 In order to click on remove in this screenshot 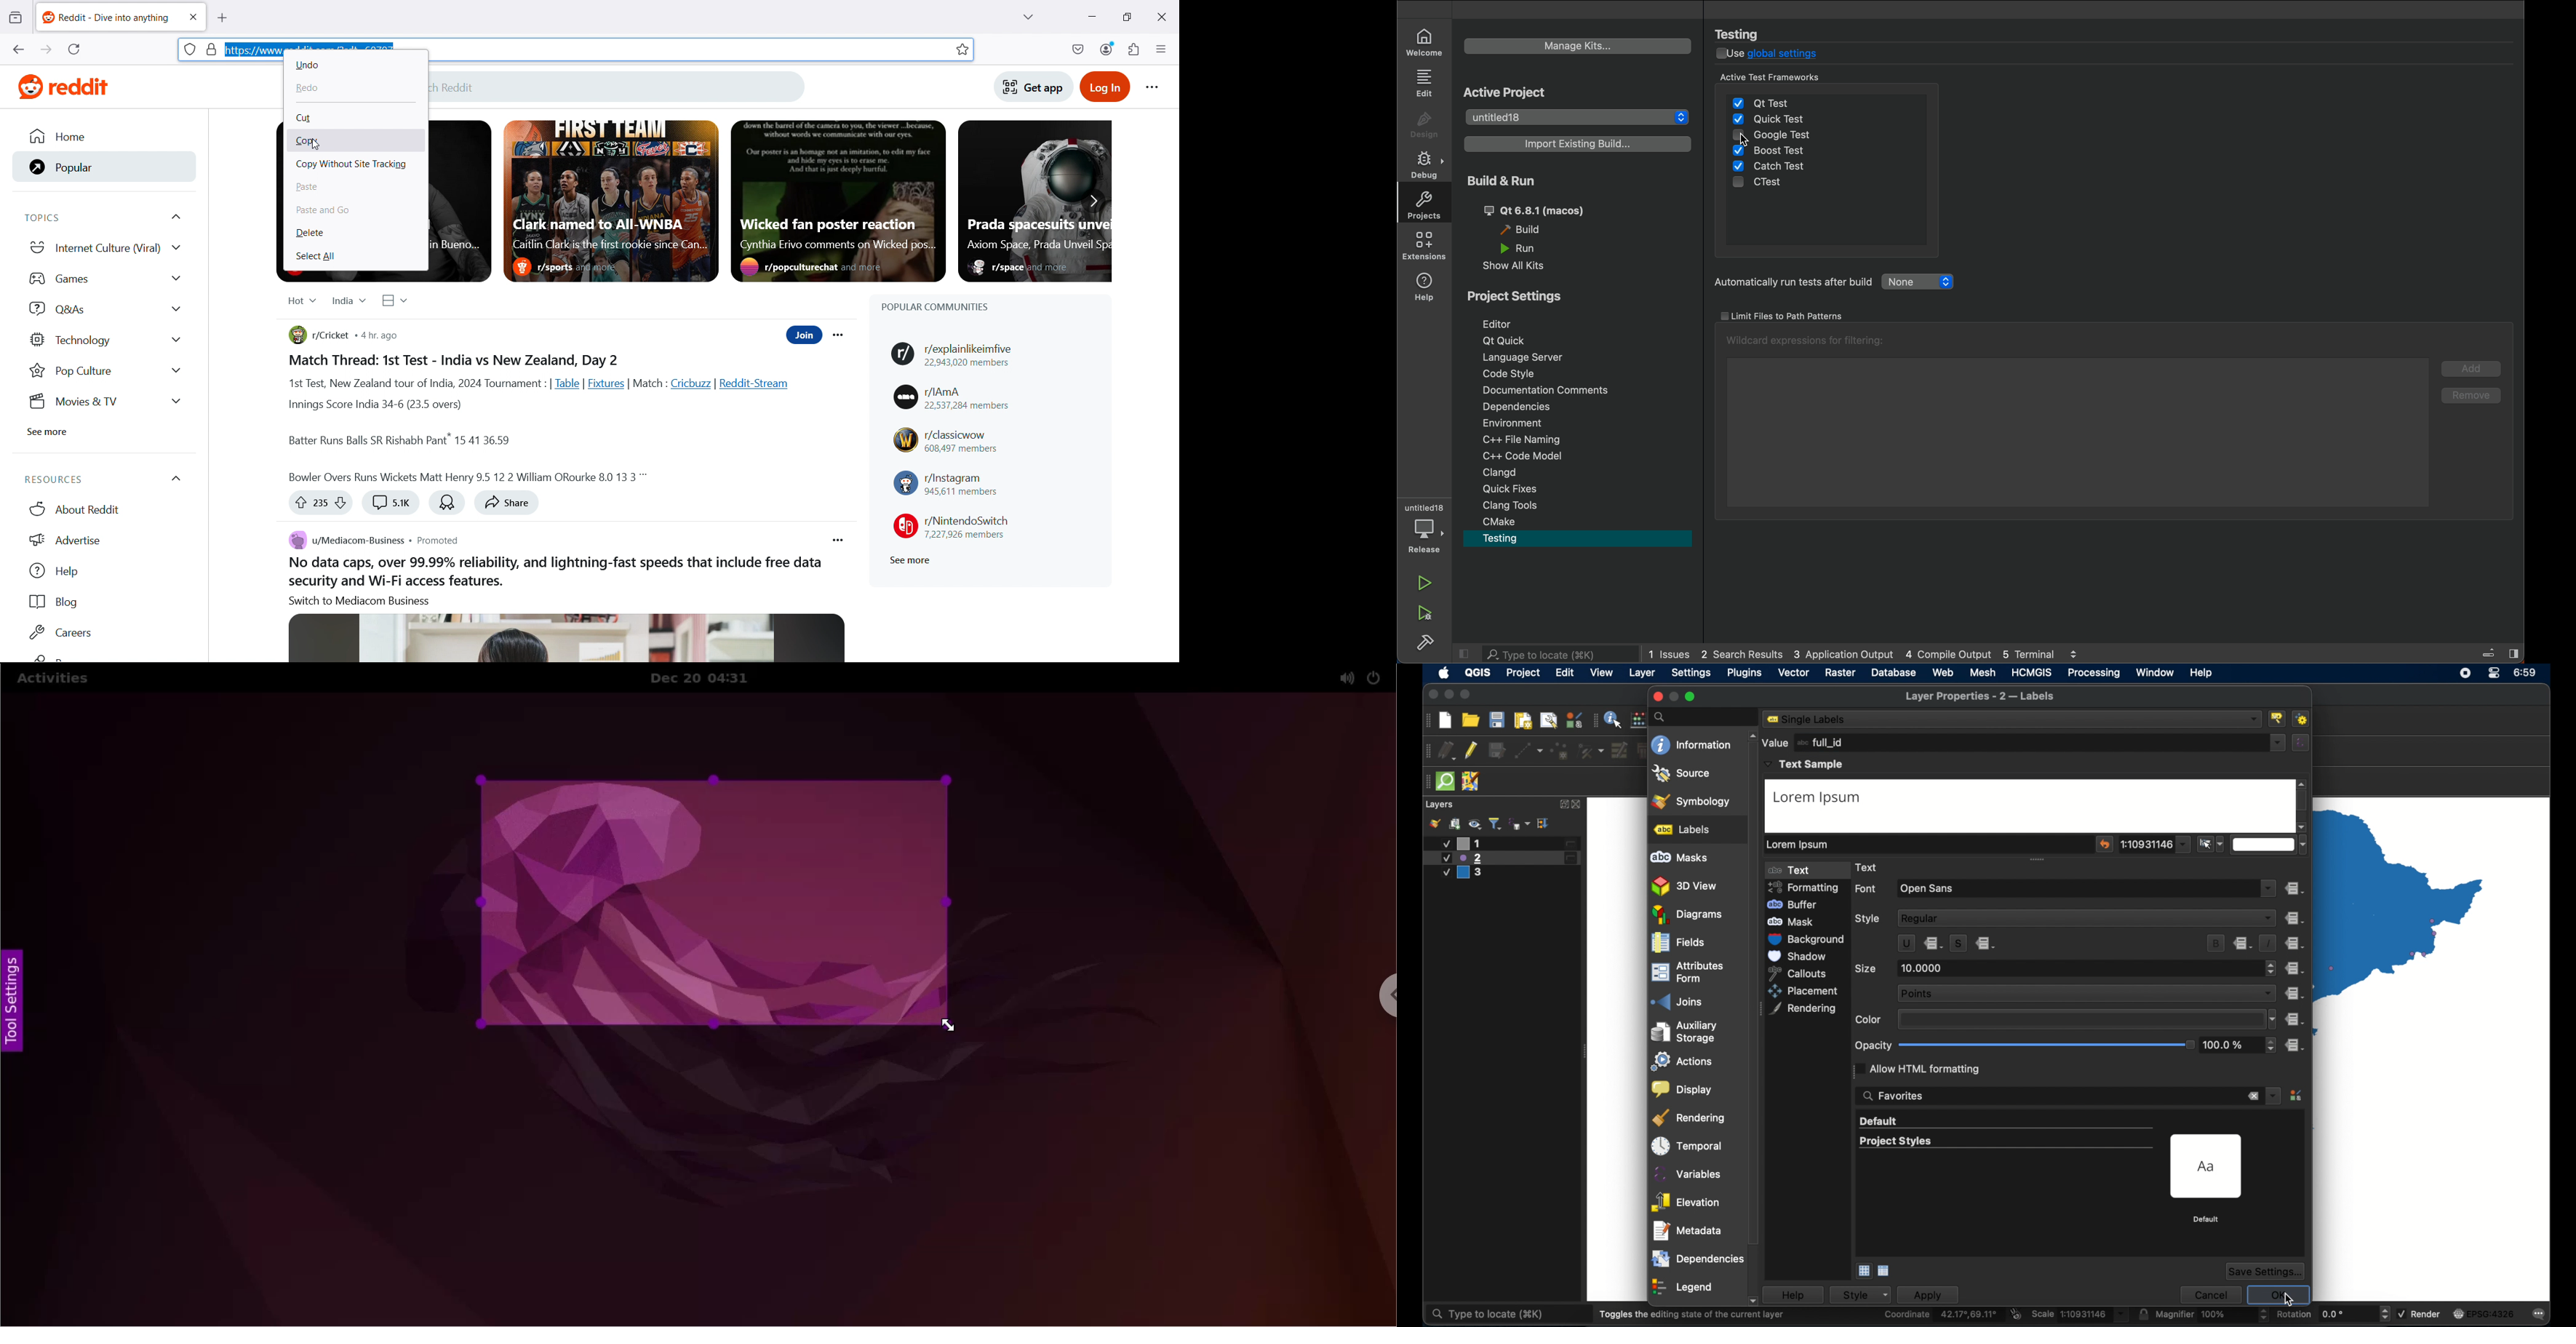, I will do `click(2468, 399)`.